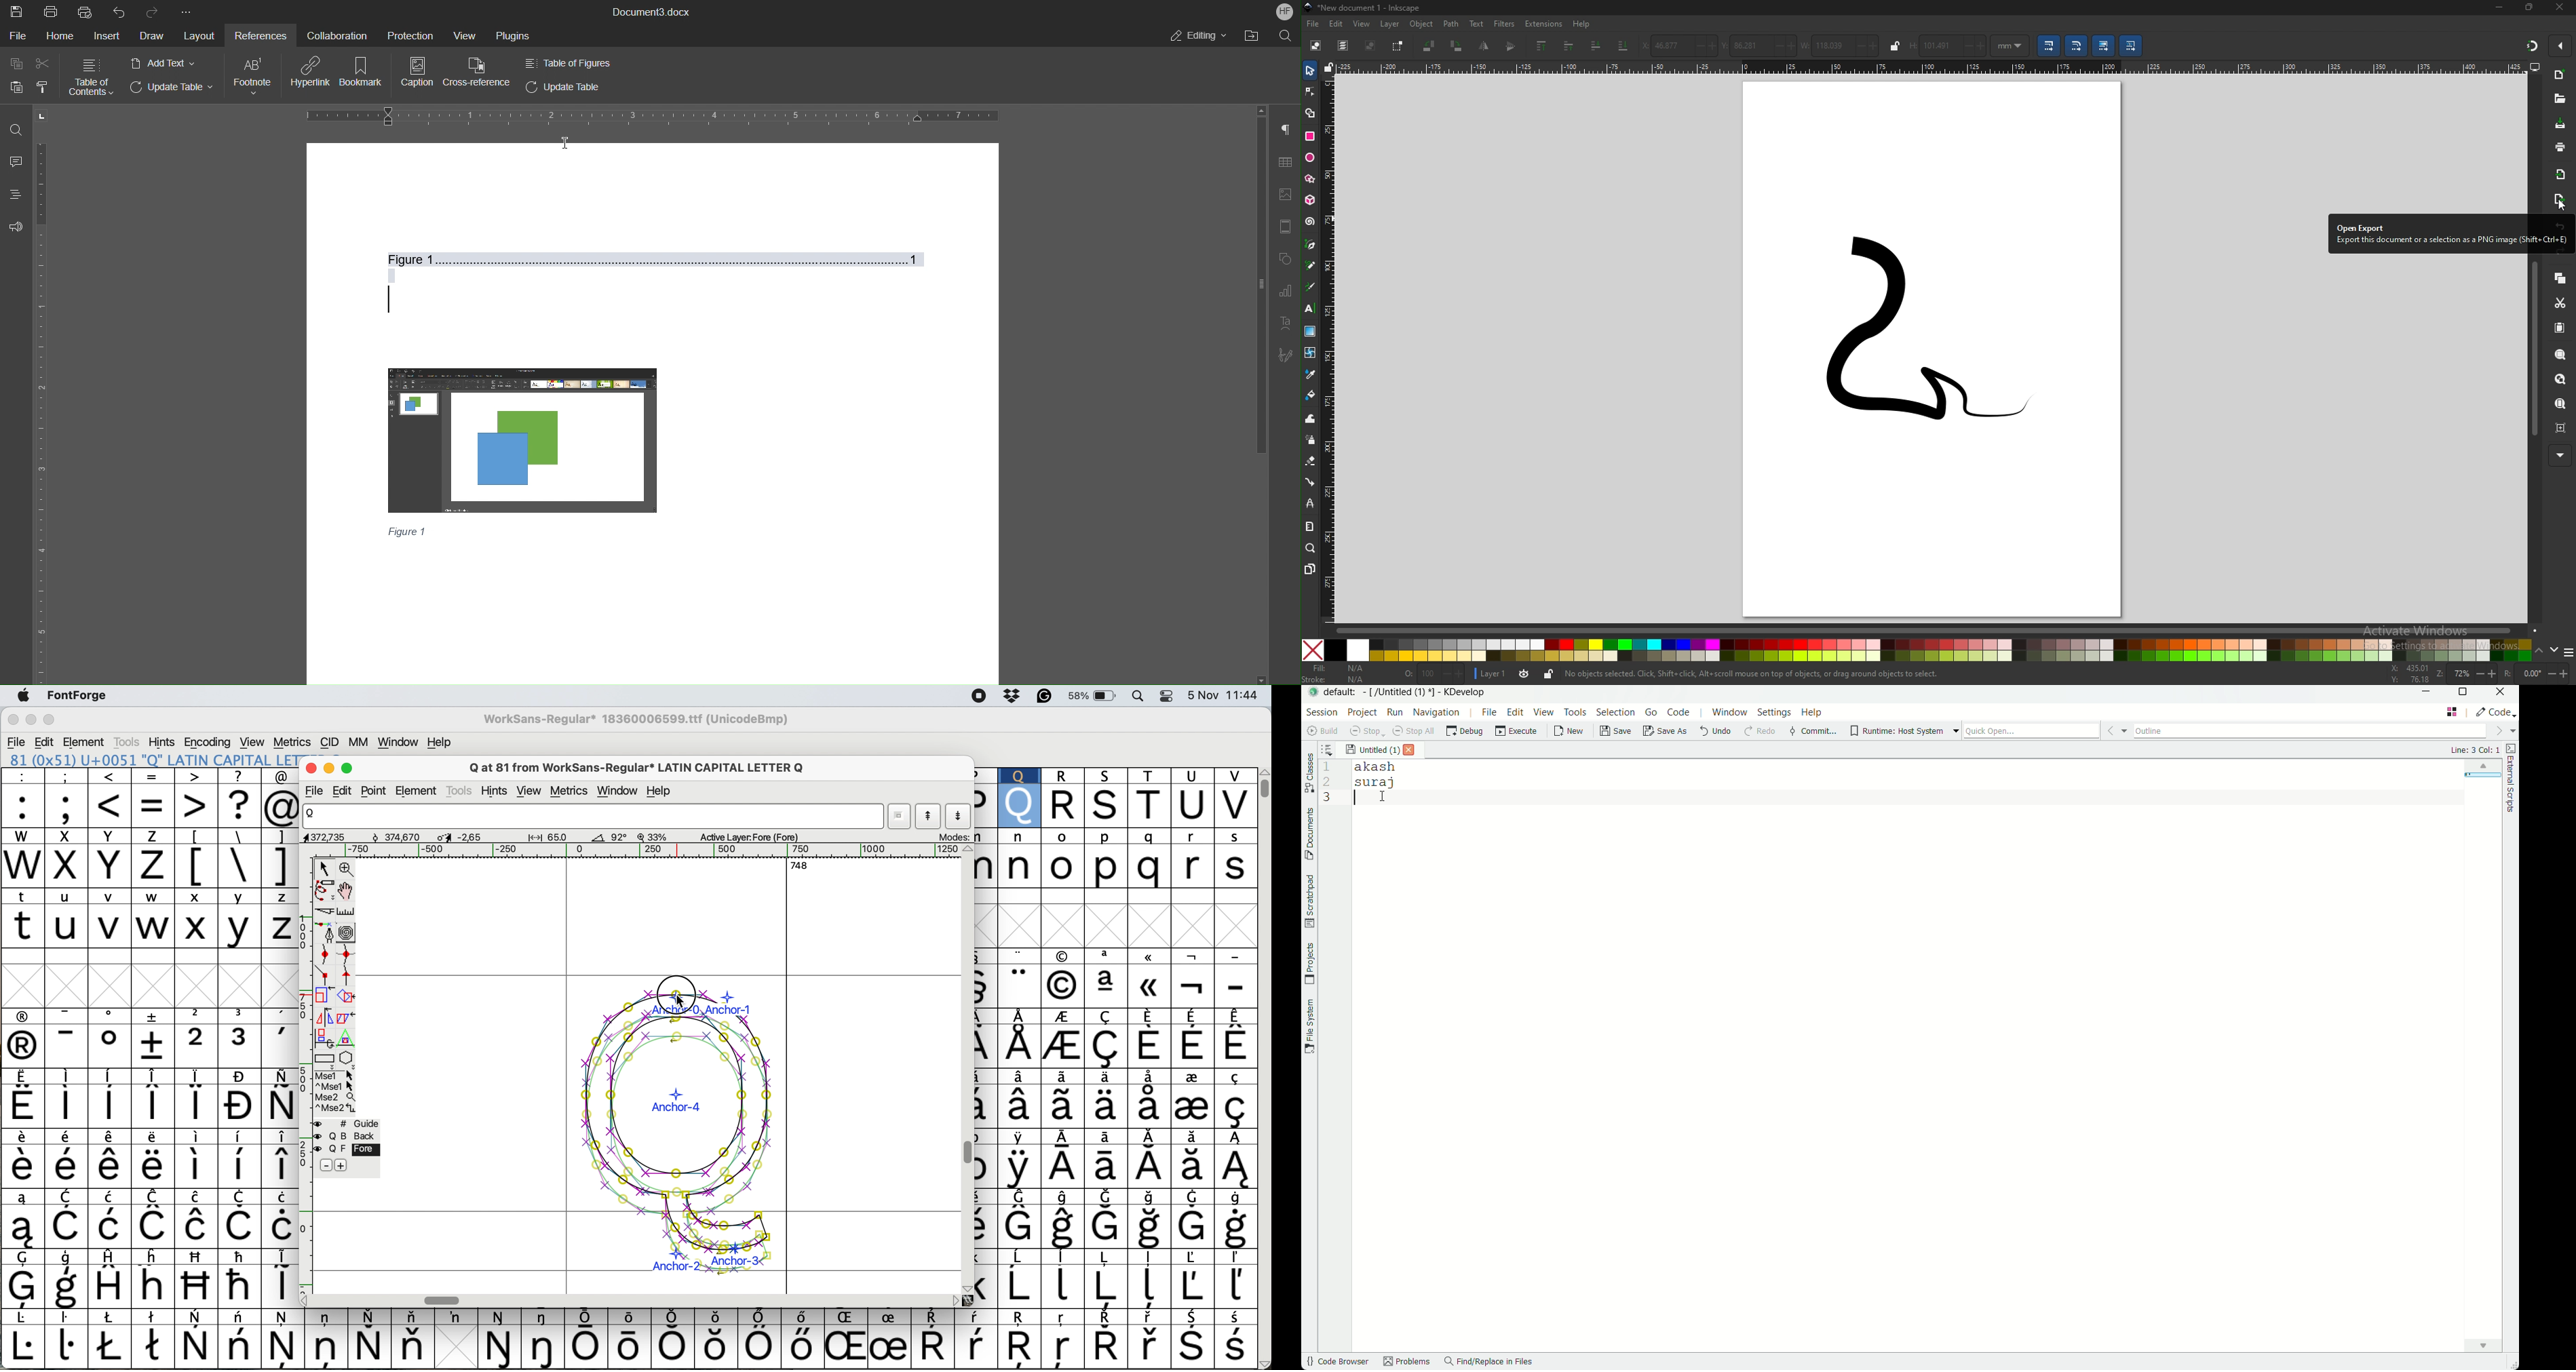 The height and width of the screenshot is (1372, 2576). What do you see at coordinates (154, 10) in the screenshot?
I see `Redo` at bounding box center [154, 10].